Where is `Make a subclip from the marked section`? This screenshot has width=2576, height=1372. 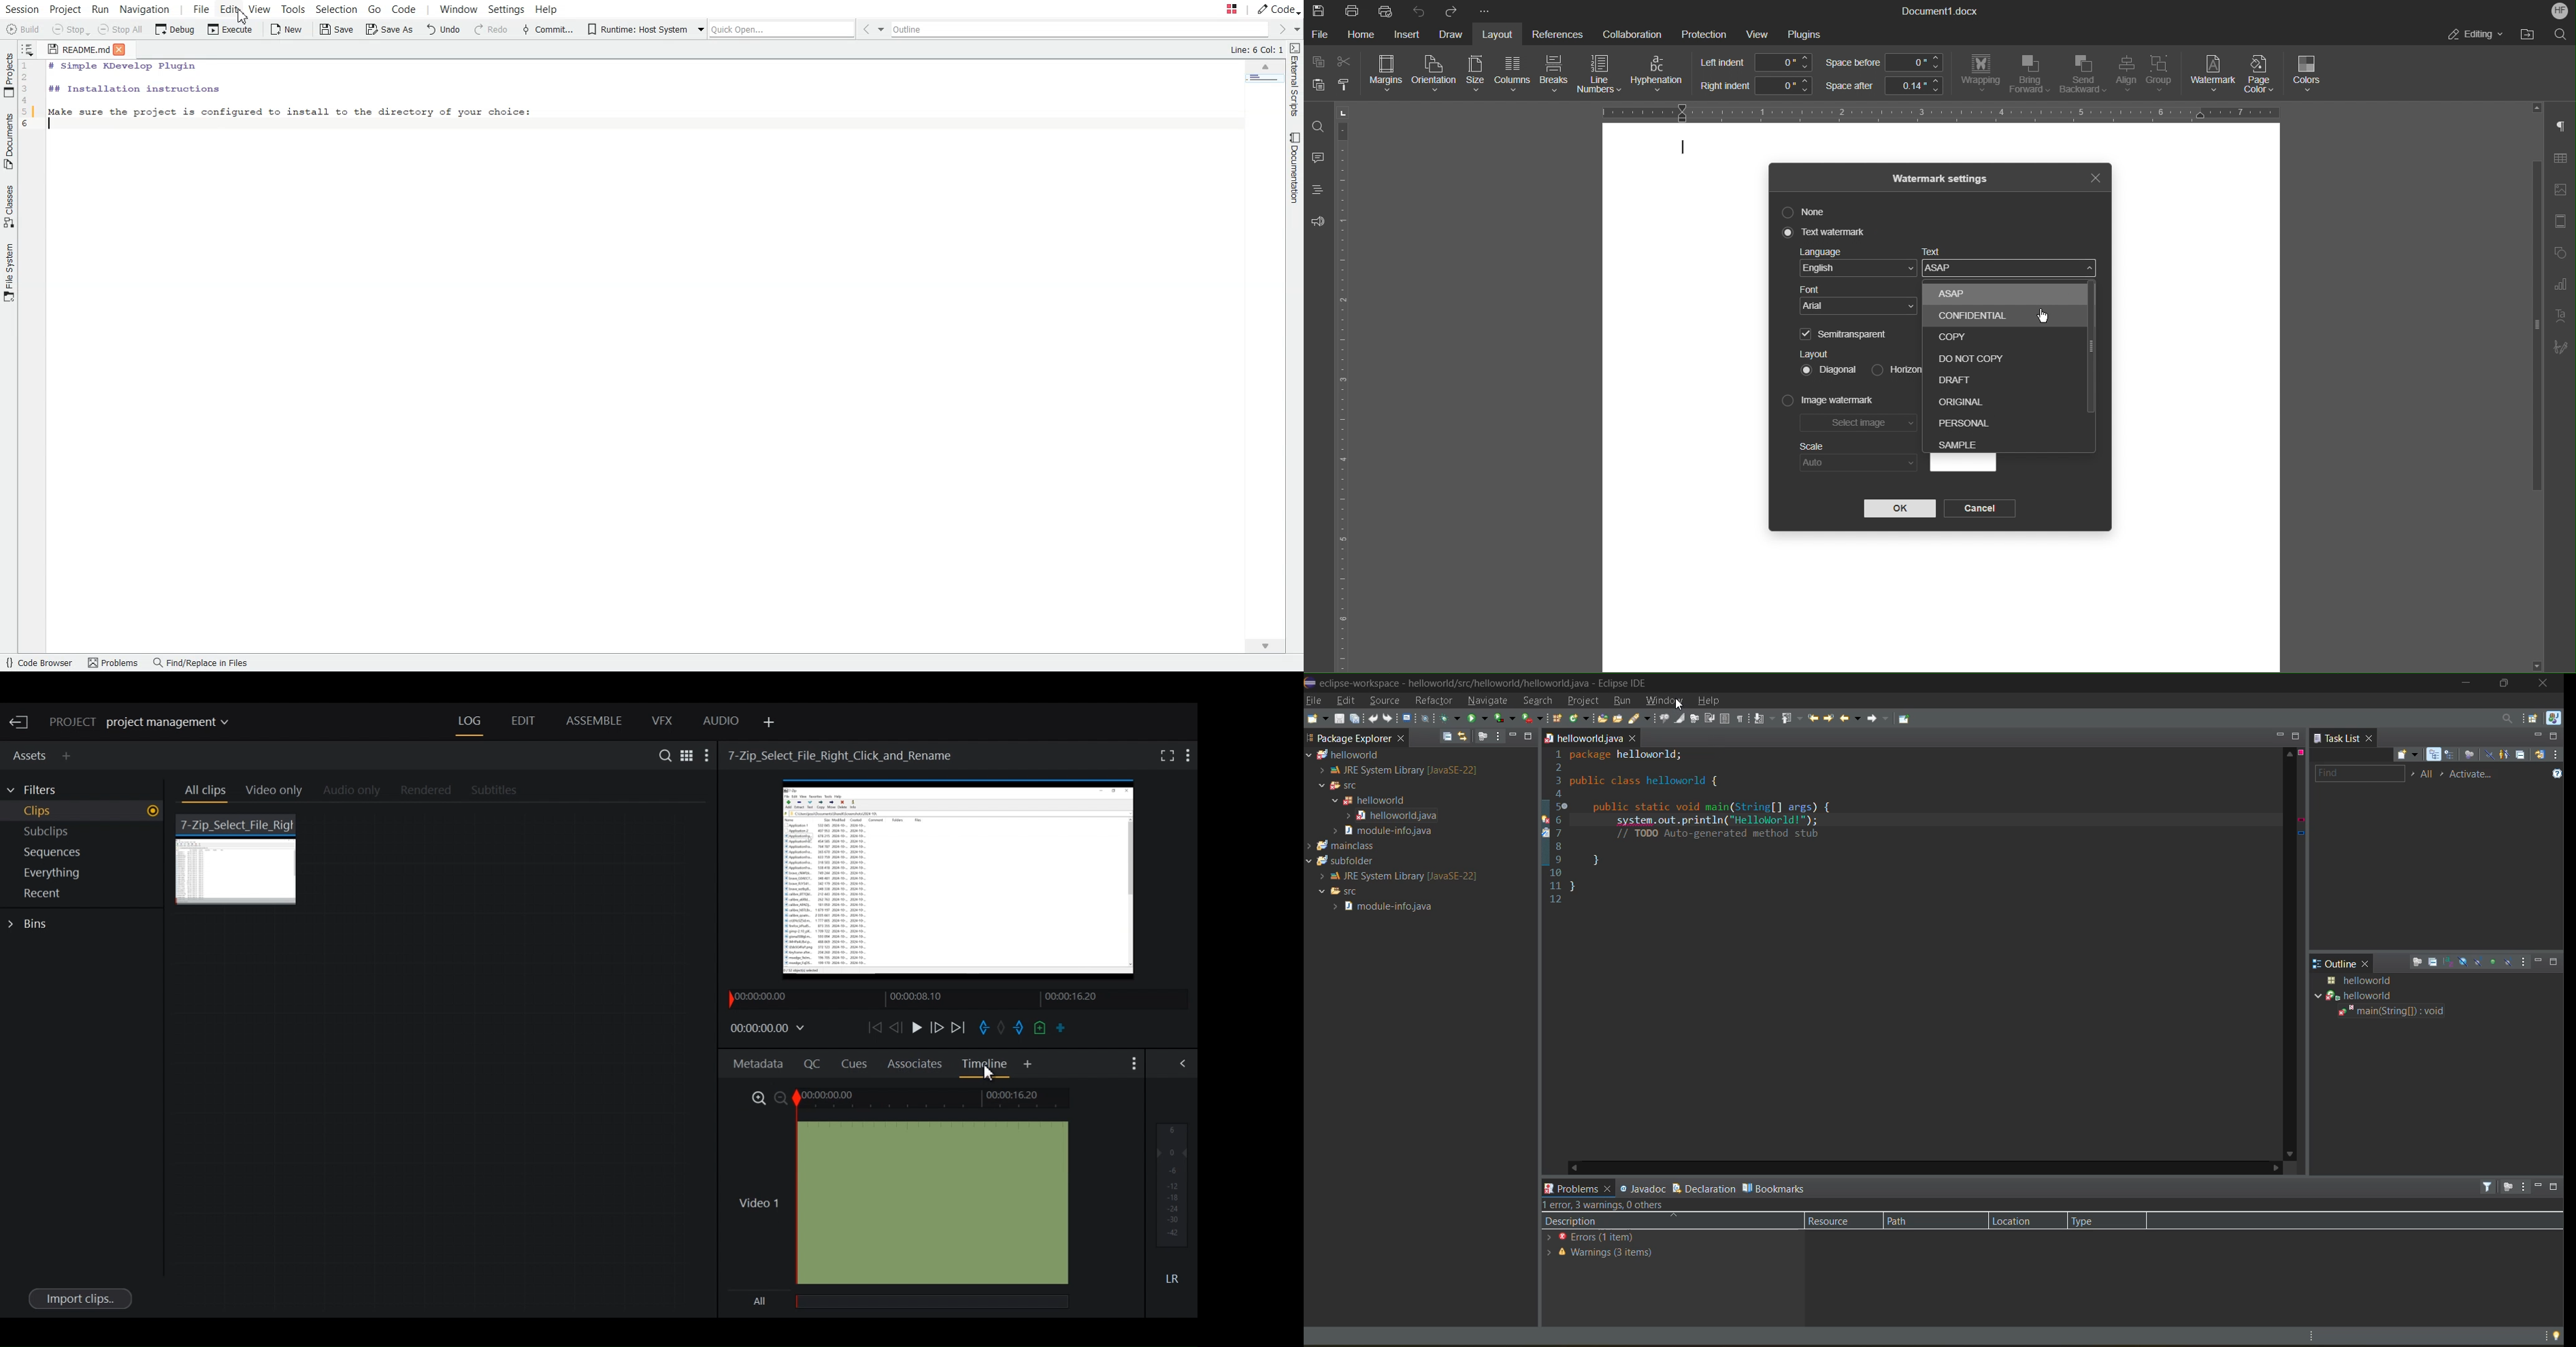 Make a subclip from the marked section is located at coordinates (1061, 1027).